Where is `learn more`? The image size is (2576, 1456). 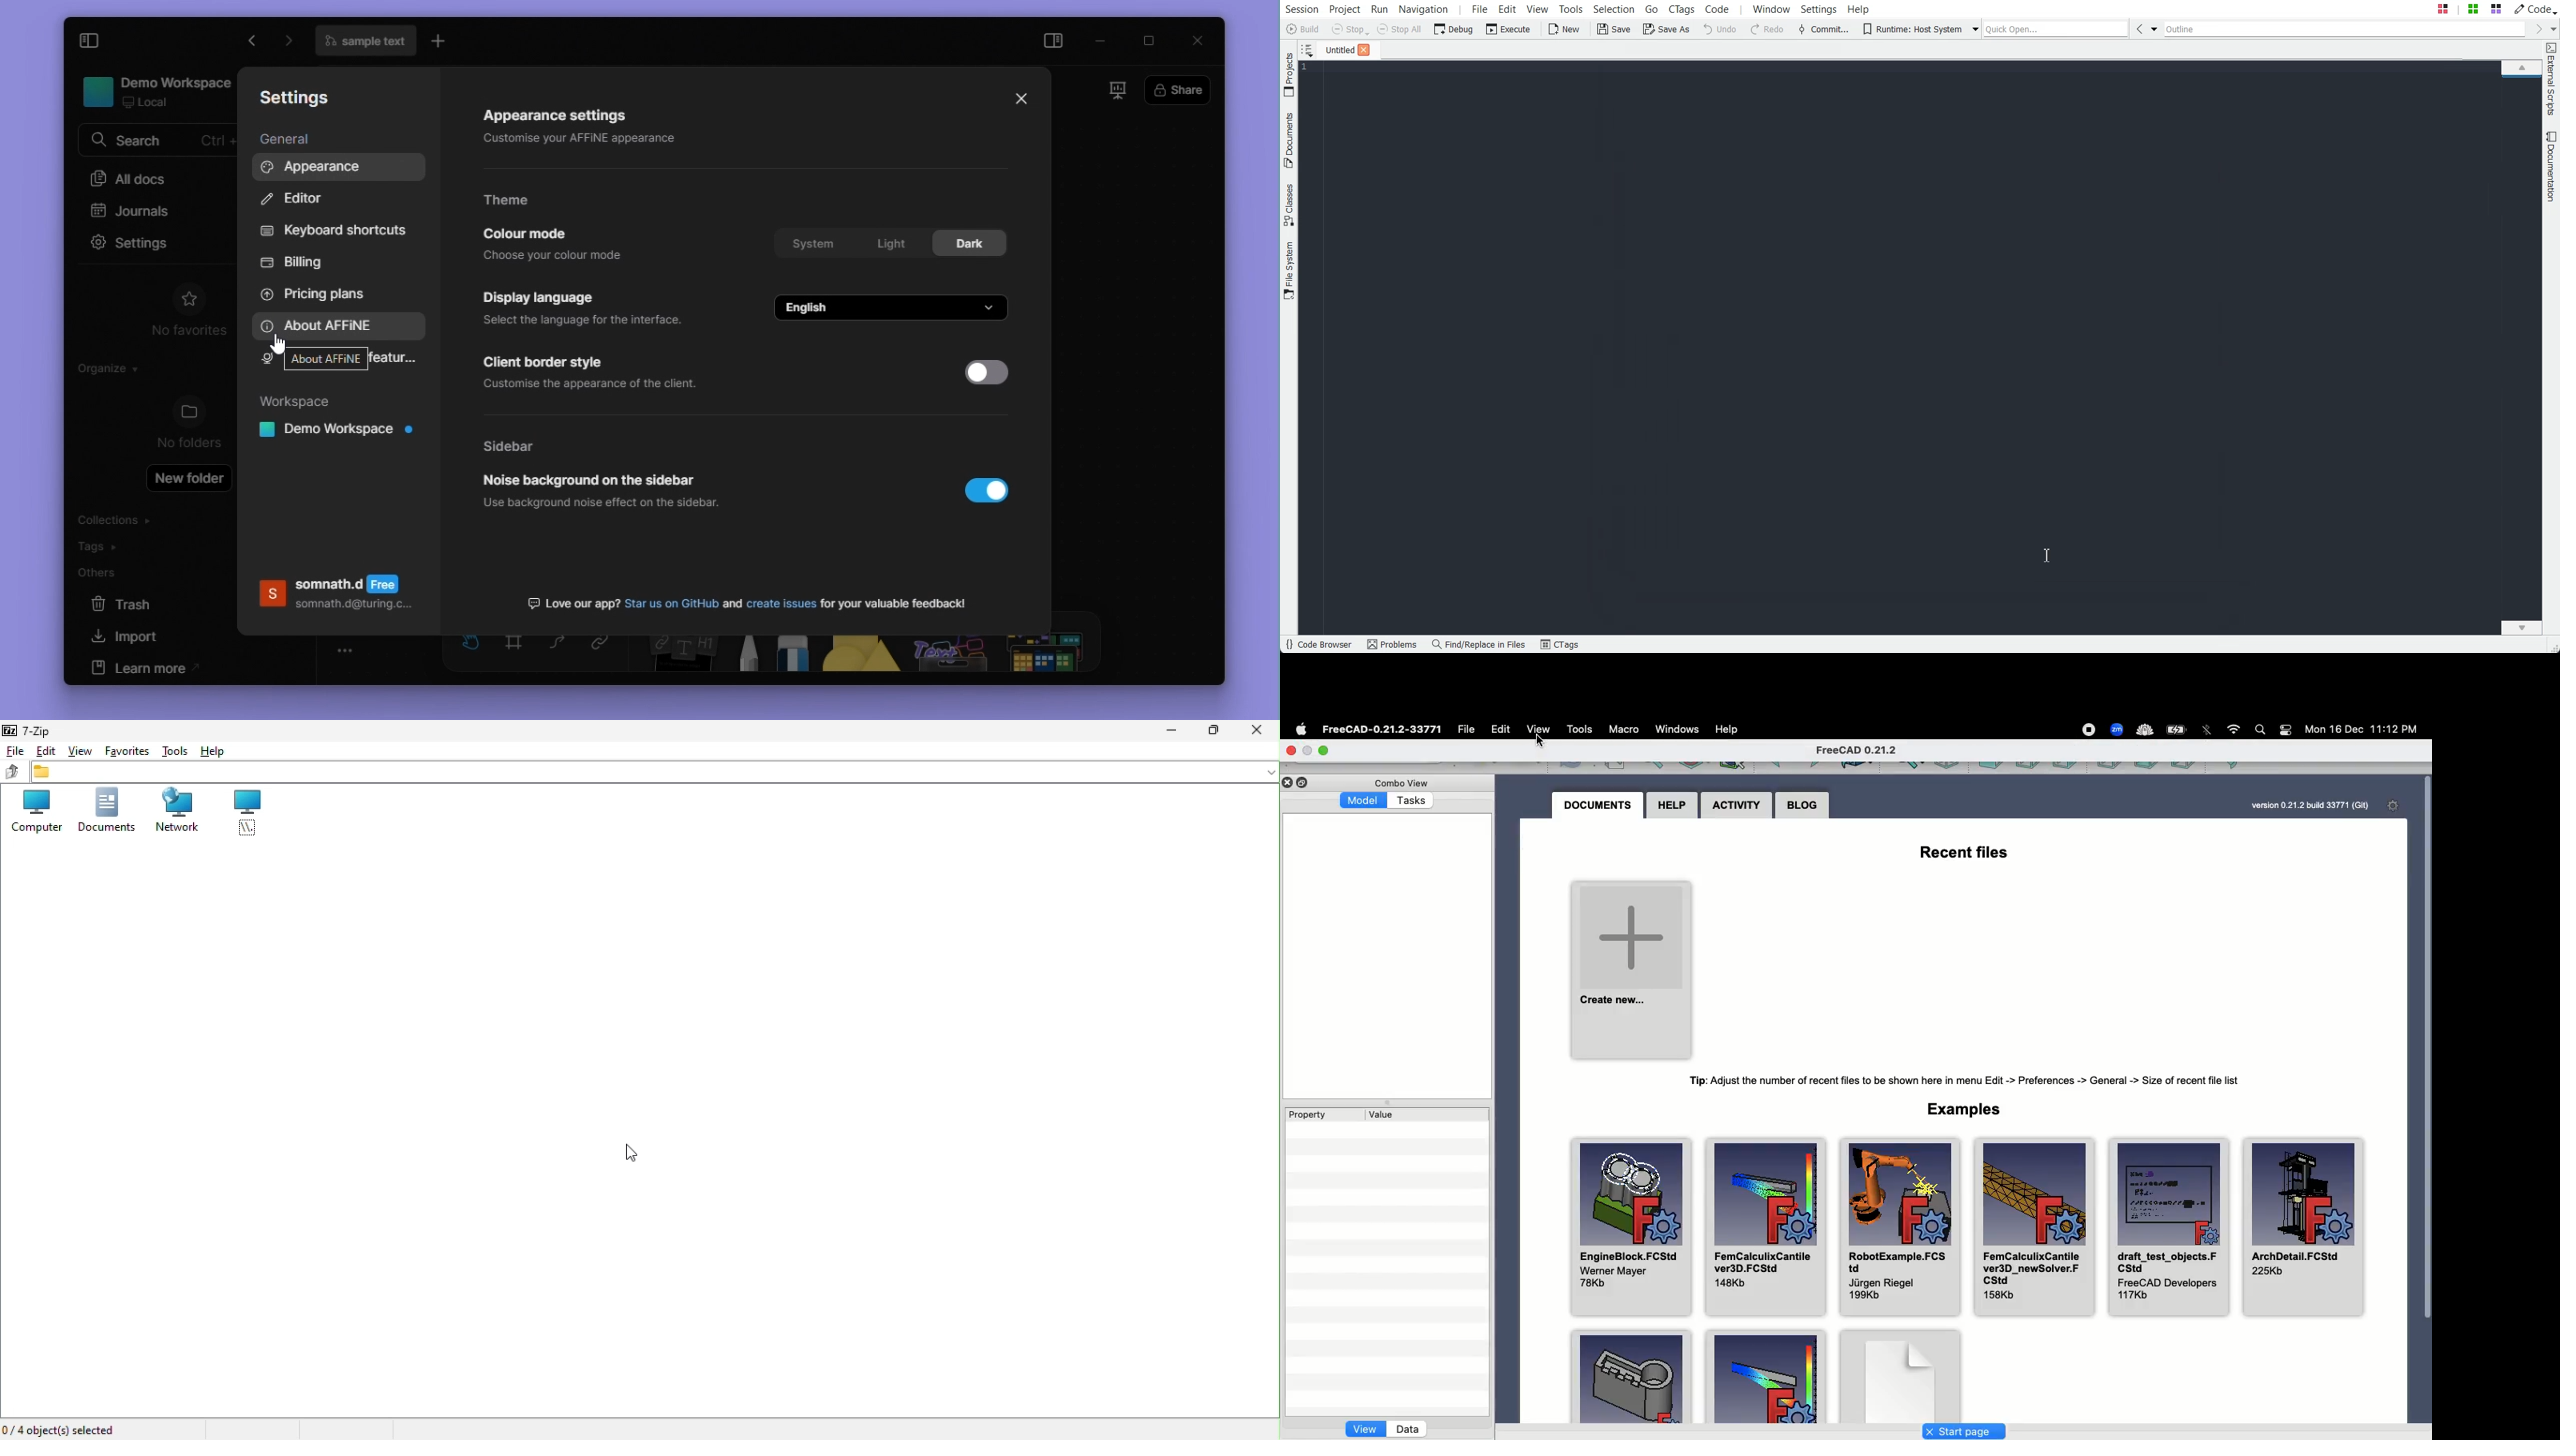
learn more is located at coordinates (145, 668).